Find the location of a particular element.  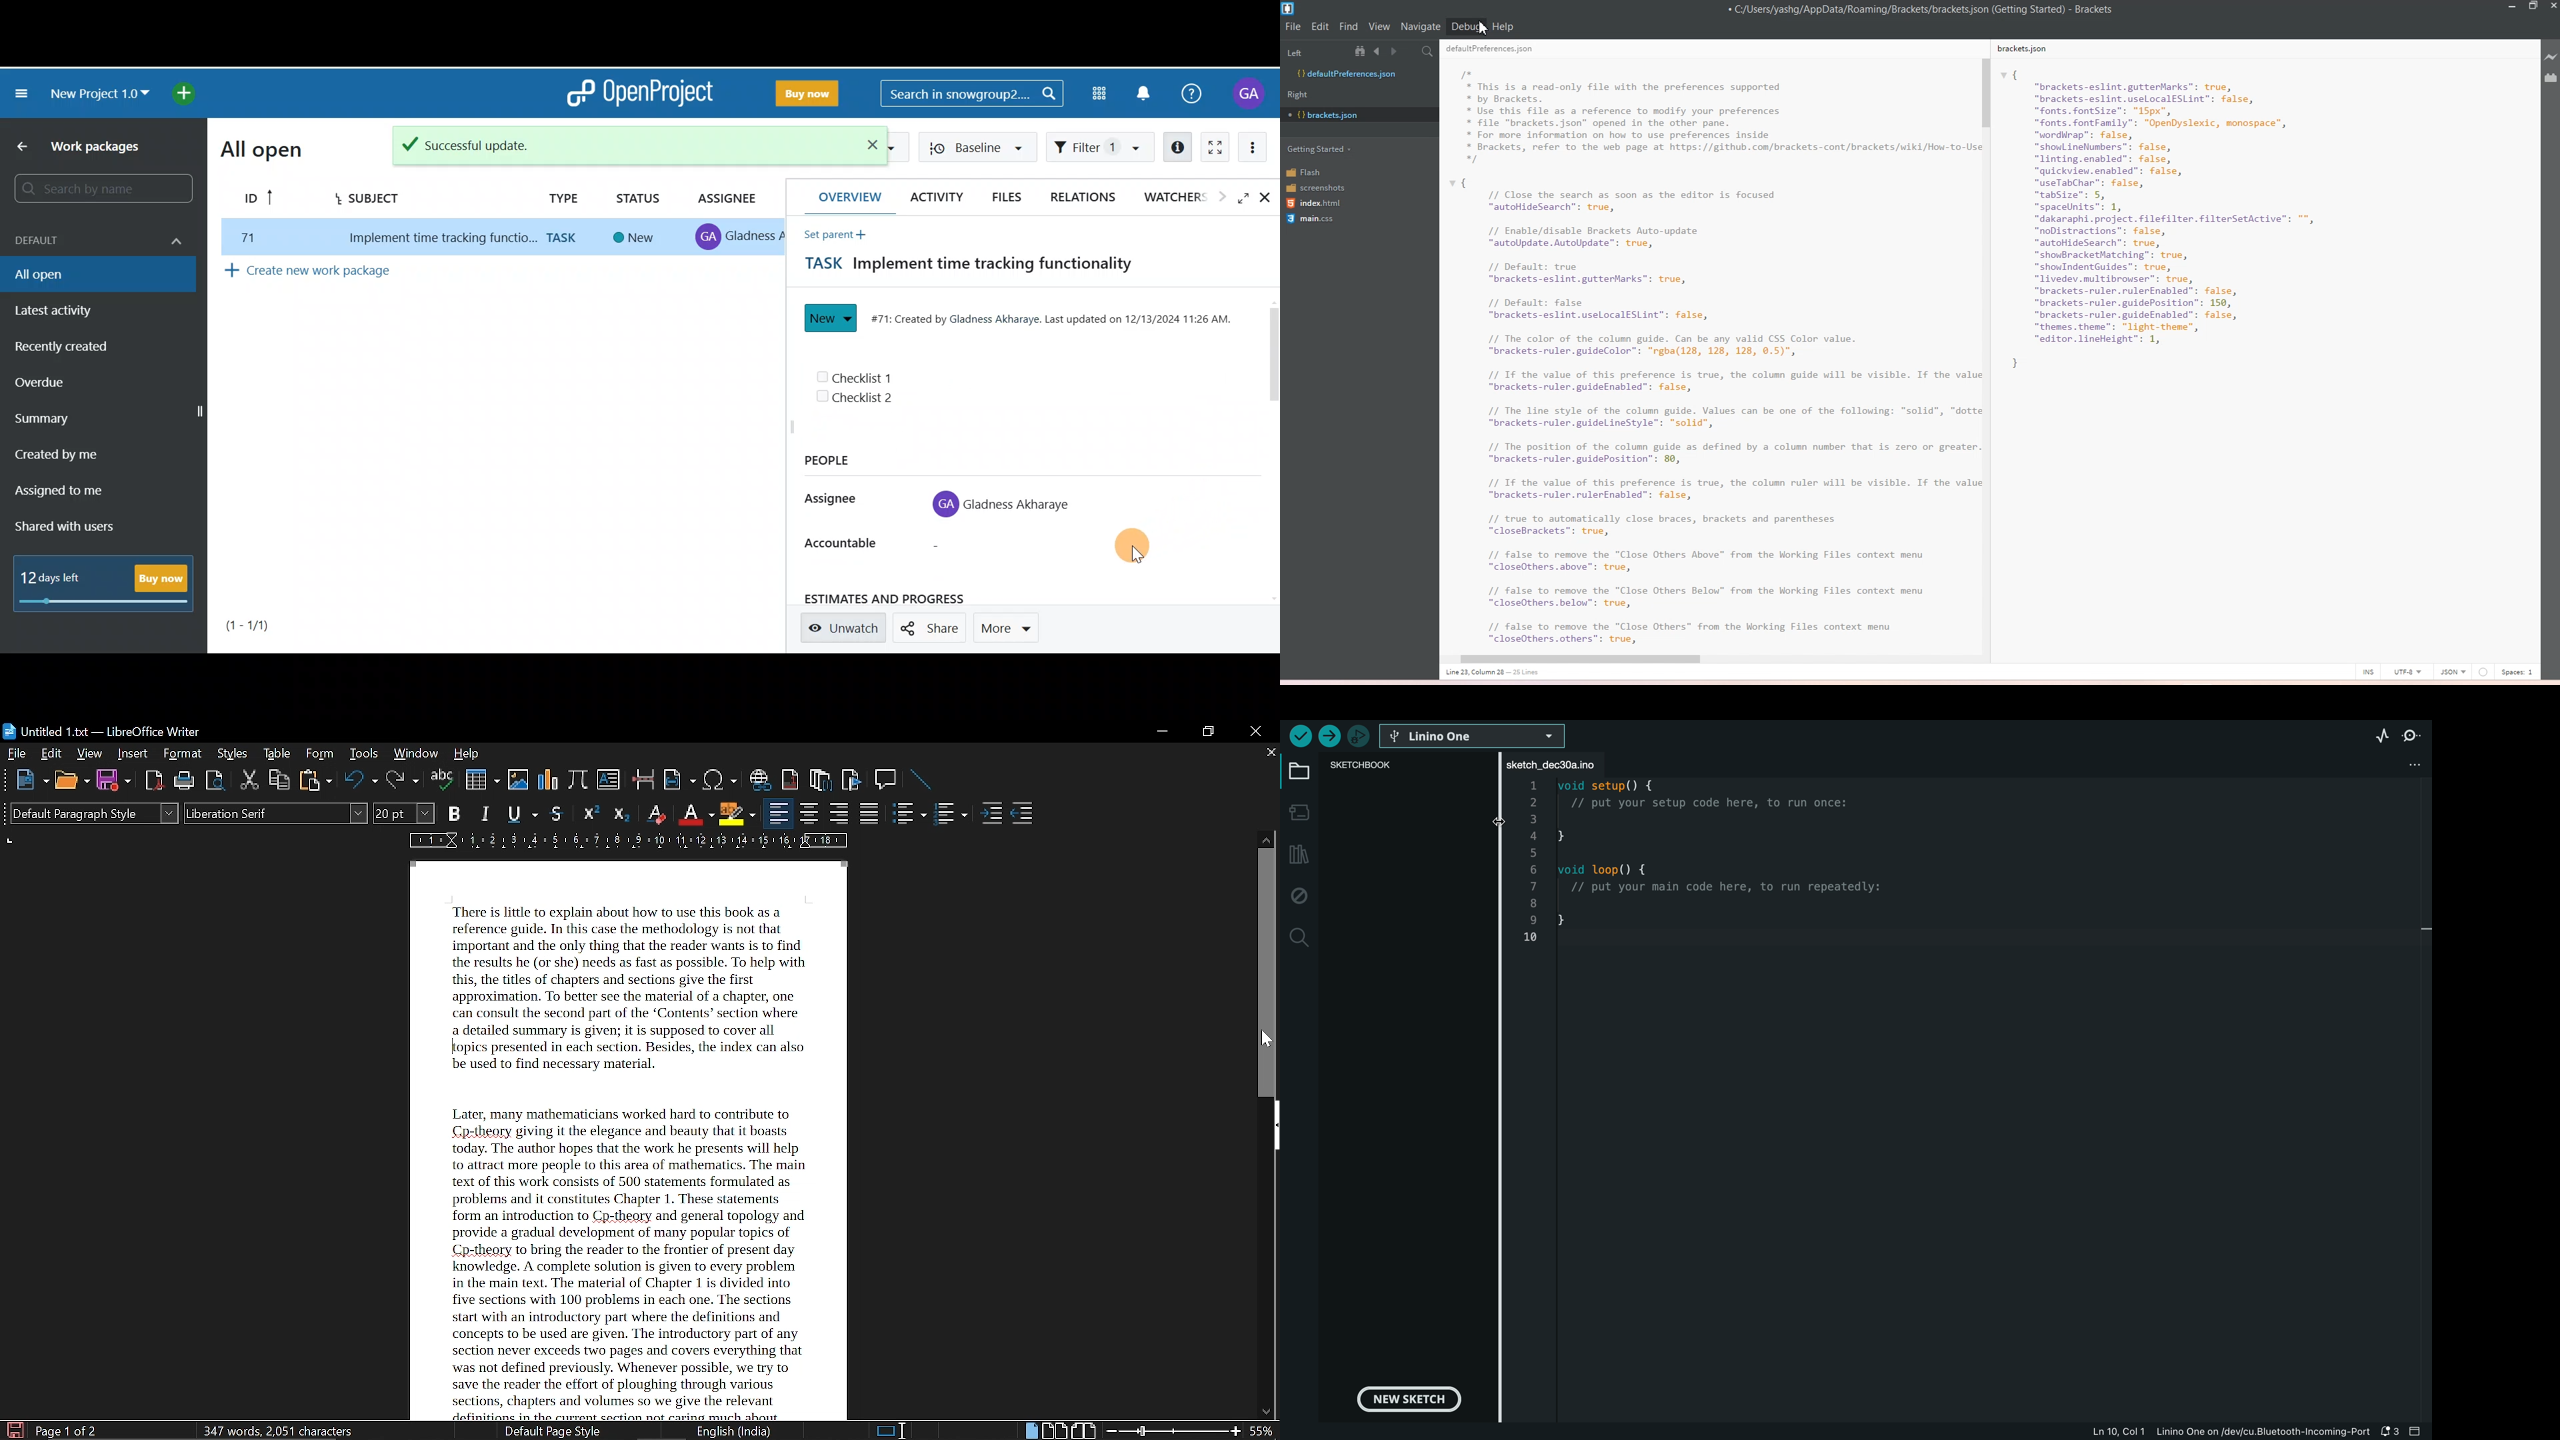

brackets.json

vi
“brackets-eslint.gutterMarks”: true,
“brackets-eslint.uselocalESLint": false,
“fonts. fontSize": "15px",
“fonts. fontFamily”: "OpenDyslexic, monospace”,
“wordrap™: false,
“shouLineNumbers": false,
“linting.enabled": false,
“quickview.enabled”: false,
“useTabChar": false,
“tabSize": 5,
“spacelnits”: 1,
“dakaraphi.project. filefilter. filterSetActive™: ™*,
“noDistractions”: false,
“autoHideSearch”: true,
“showBracketMatching”: true,
“showIndentGuides”: true,
“livedev.multibrowser”: true,
“brackets-ruler.rulerEnabled”: false,
“brackets-ruler.guidePosition": 150,
“brackets-ruler.guideEnabled": false,
“themes. theme": "light-theme",
Sh 100]

} is located at coordinates (2184, 219).